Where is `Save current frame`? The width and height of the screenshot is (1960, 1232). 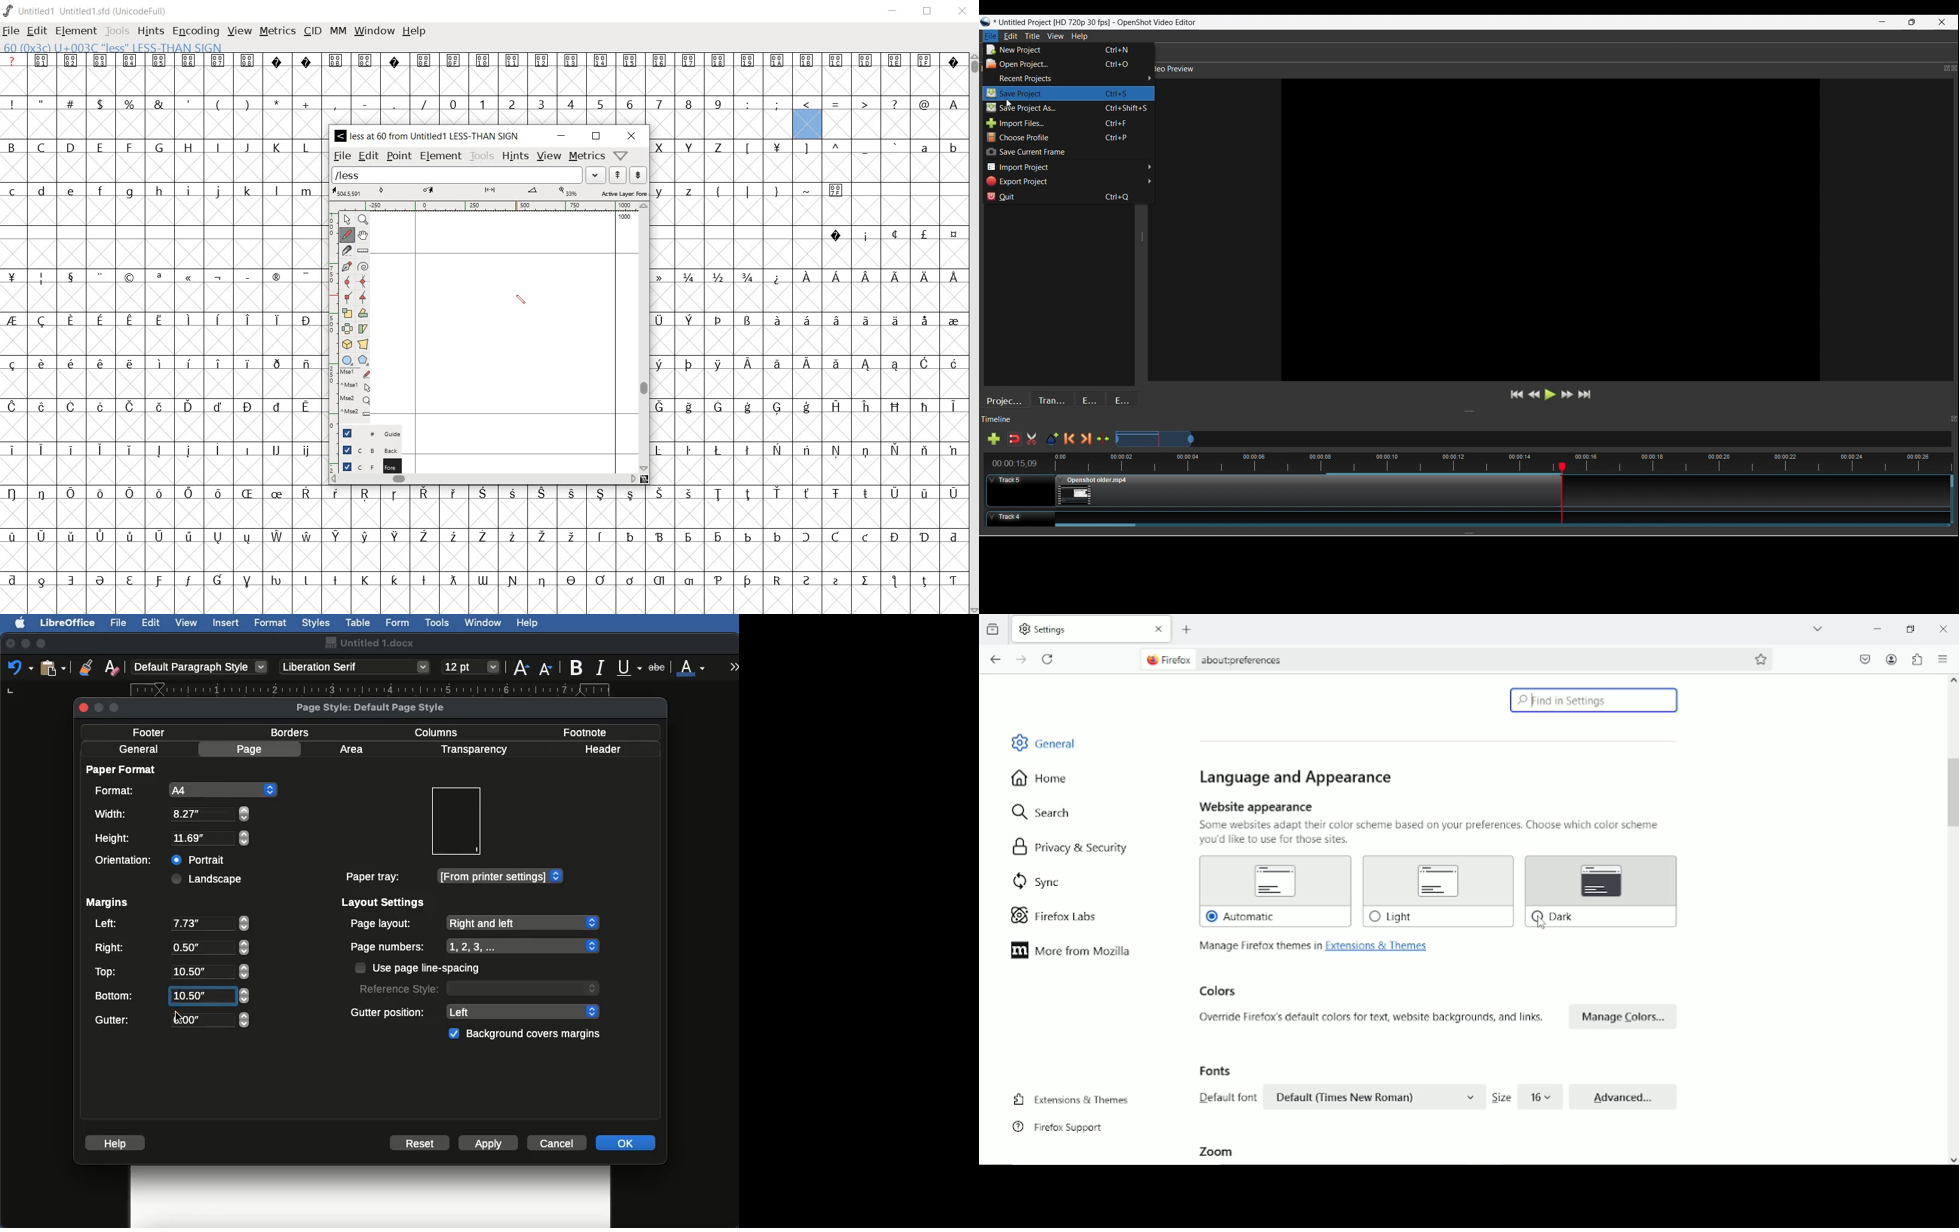
Save current frame is located at coordinates (1067, 152).